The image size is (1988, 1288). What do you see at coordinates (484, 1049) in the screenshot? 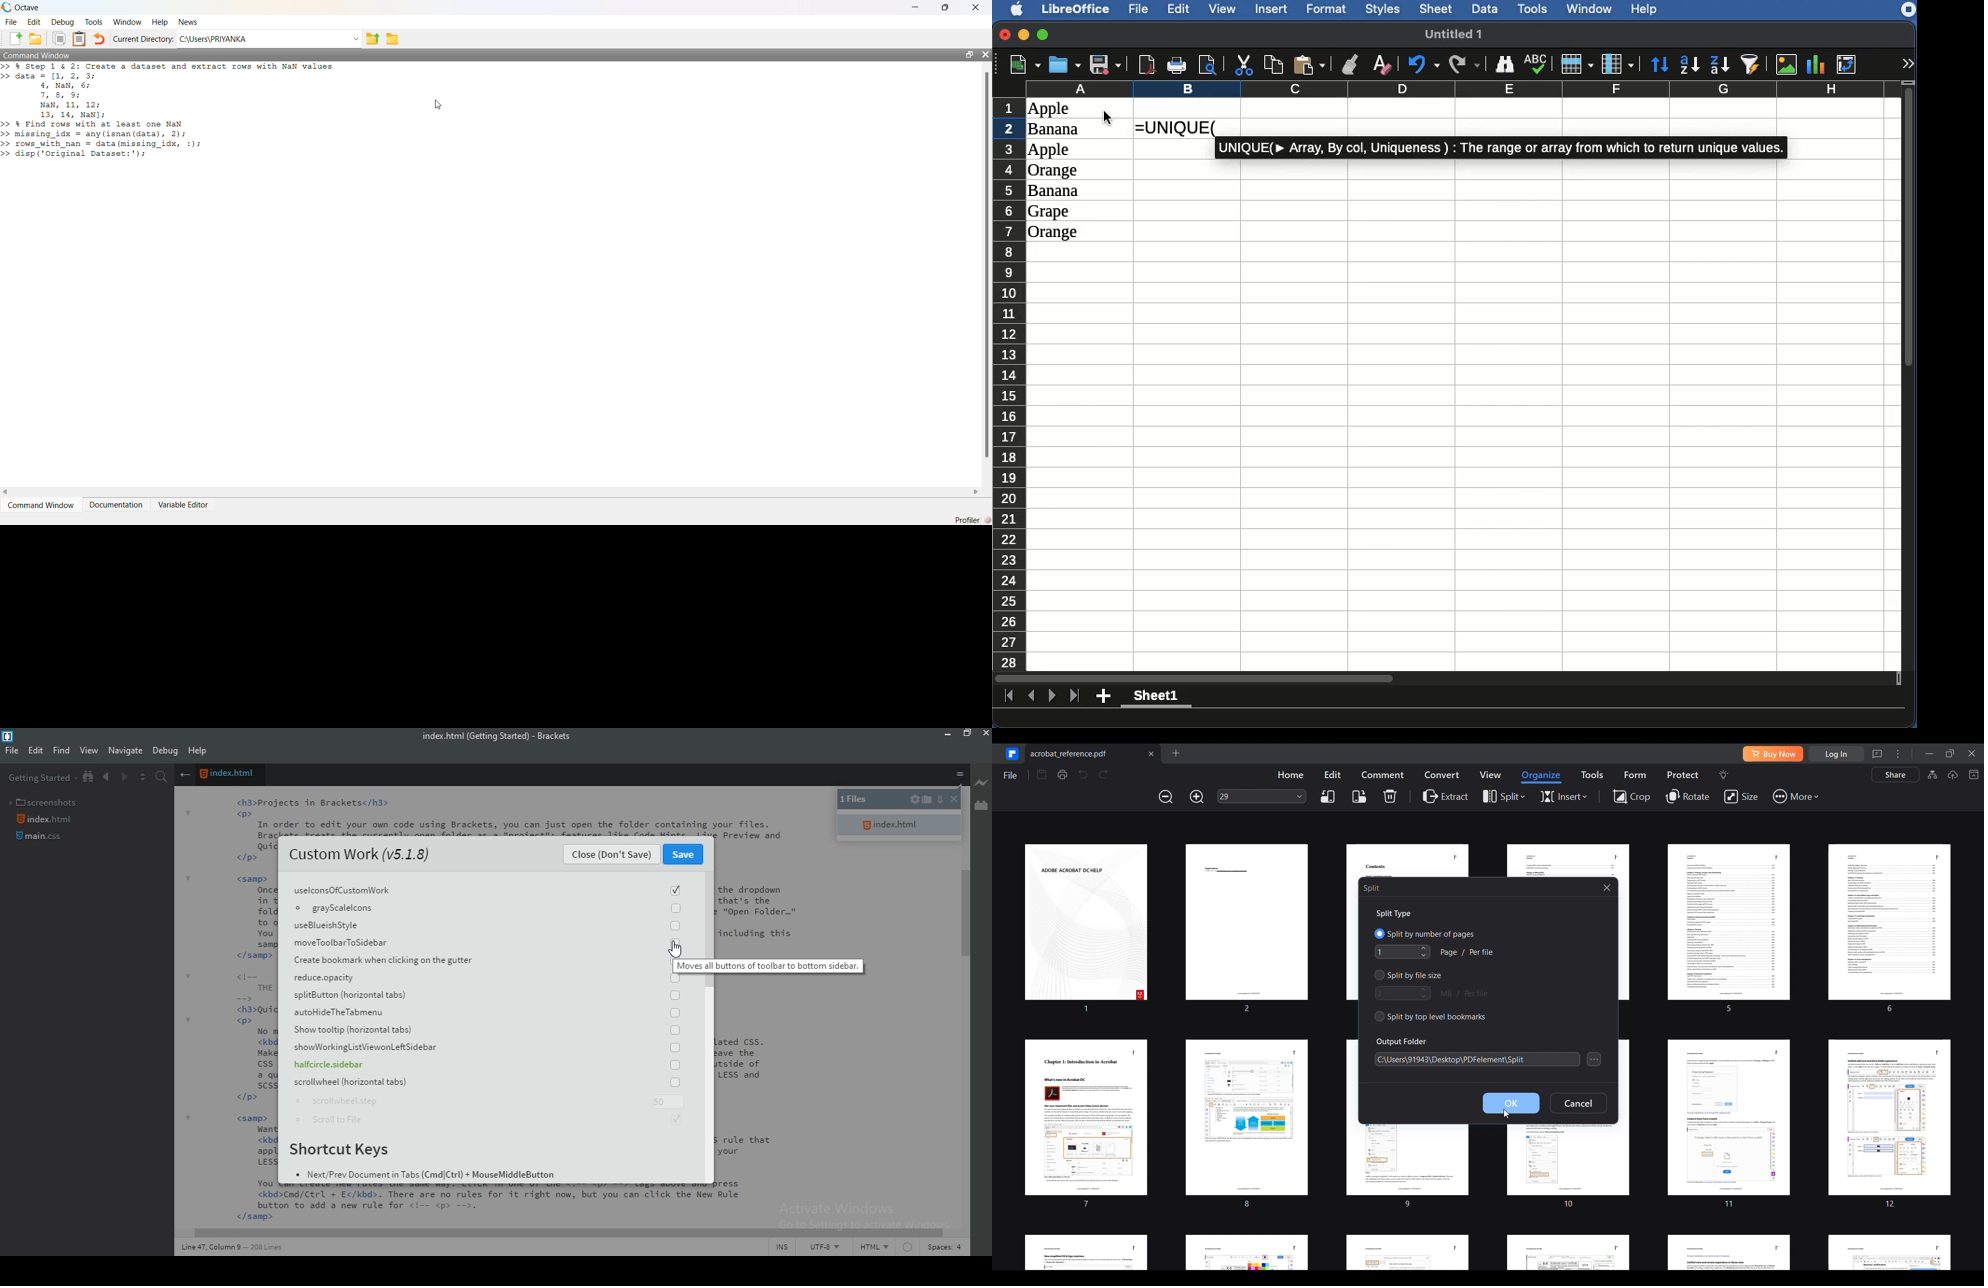
I see `showWorkingListViewonLeft Sidebar` at bounding box center [484, 1049].